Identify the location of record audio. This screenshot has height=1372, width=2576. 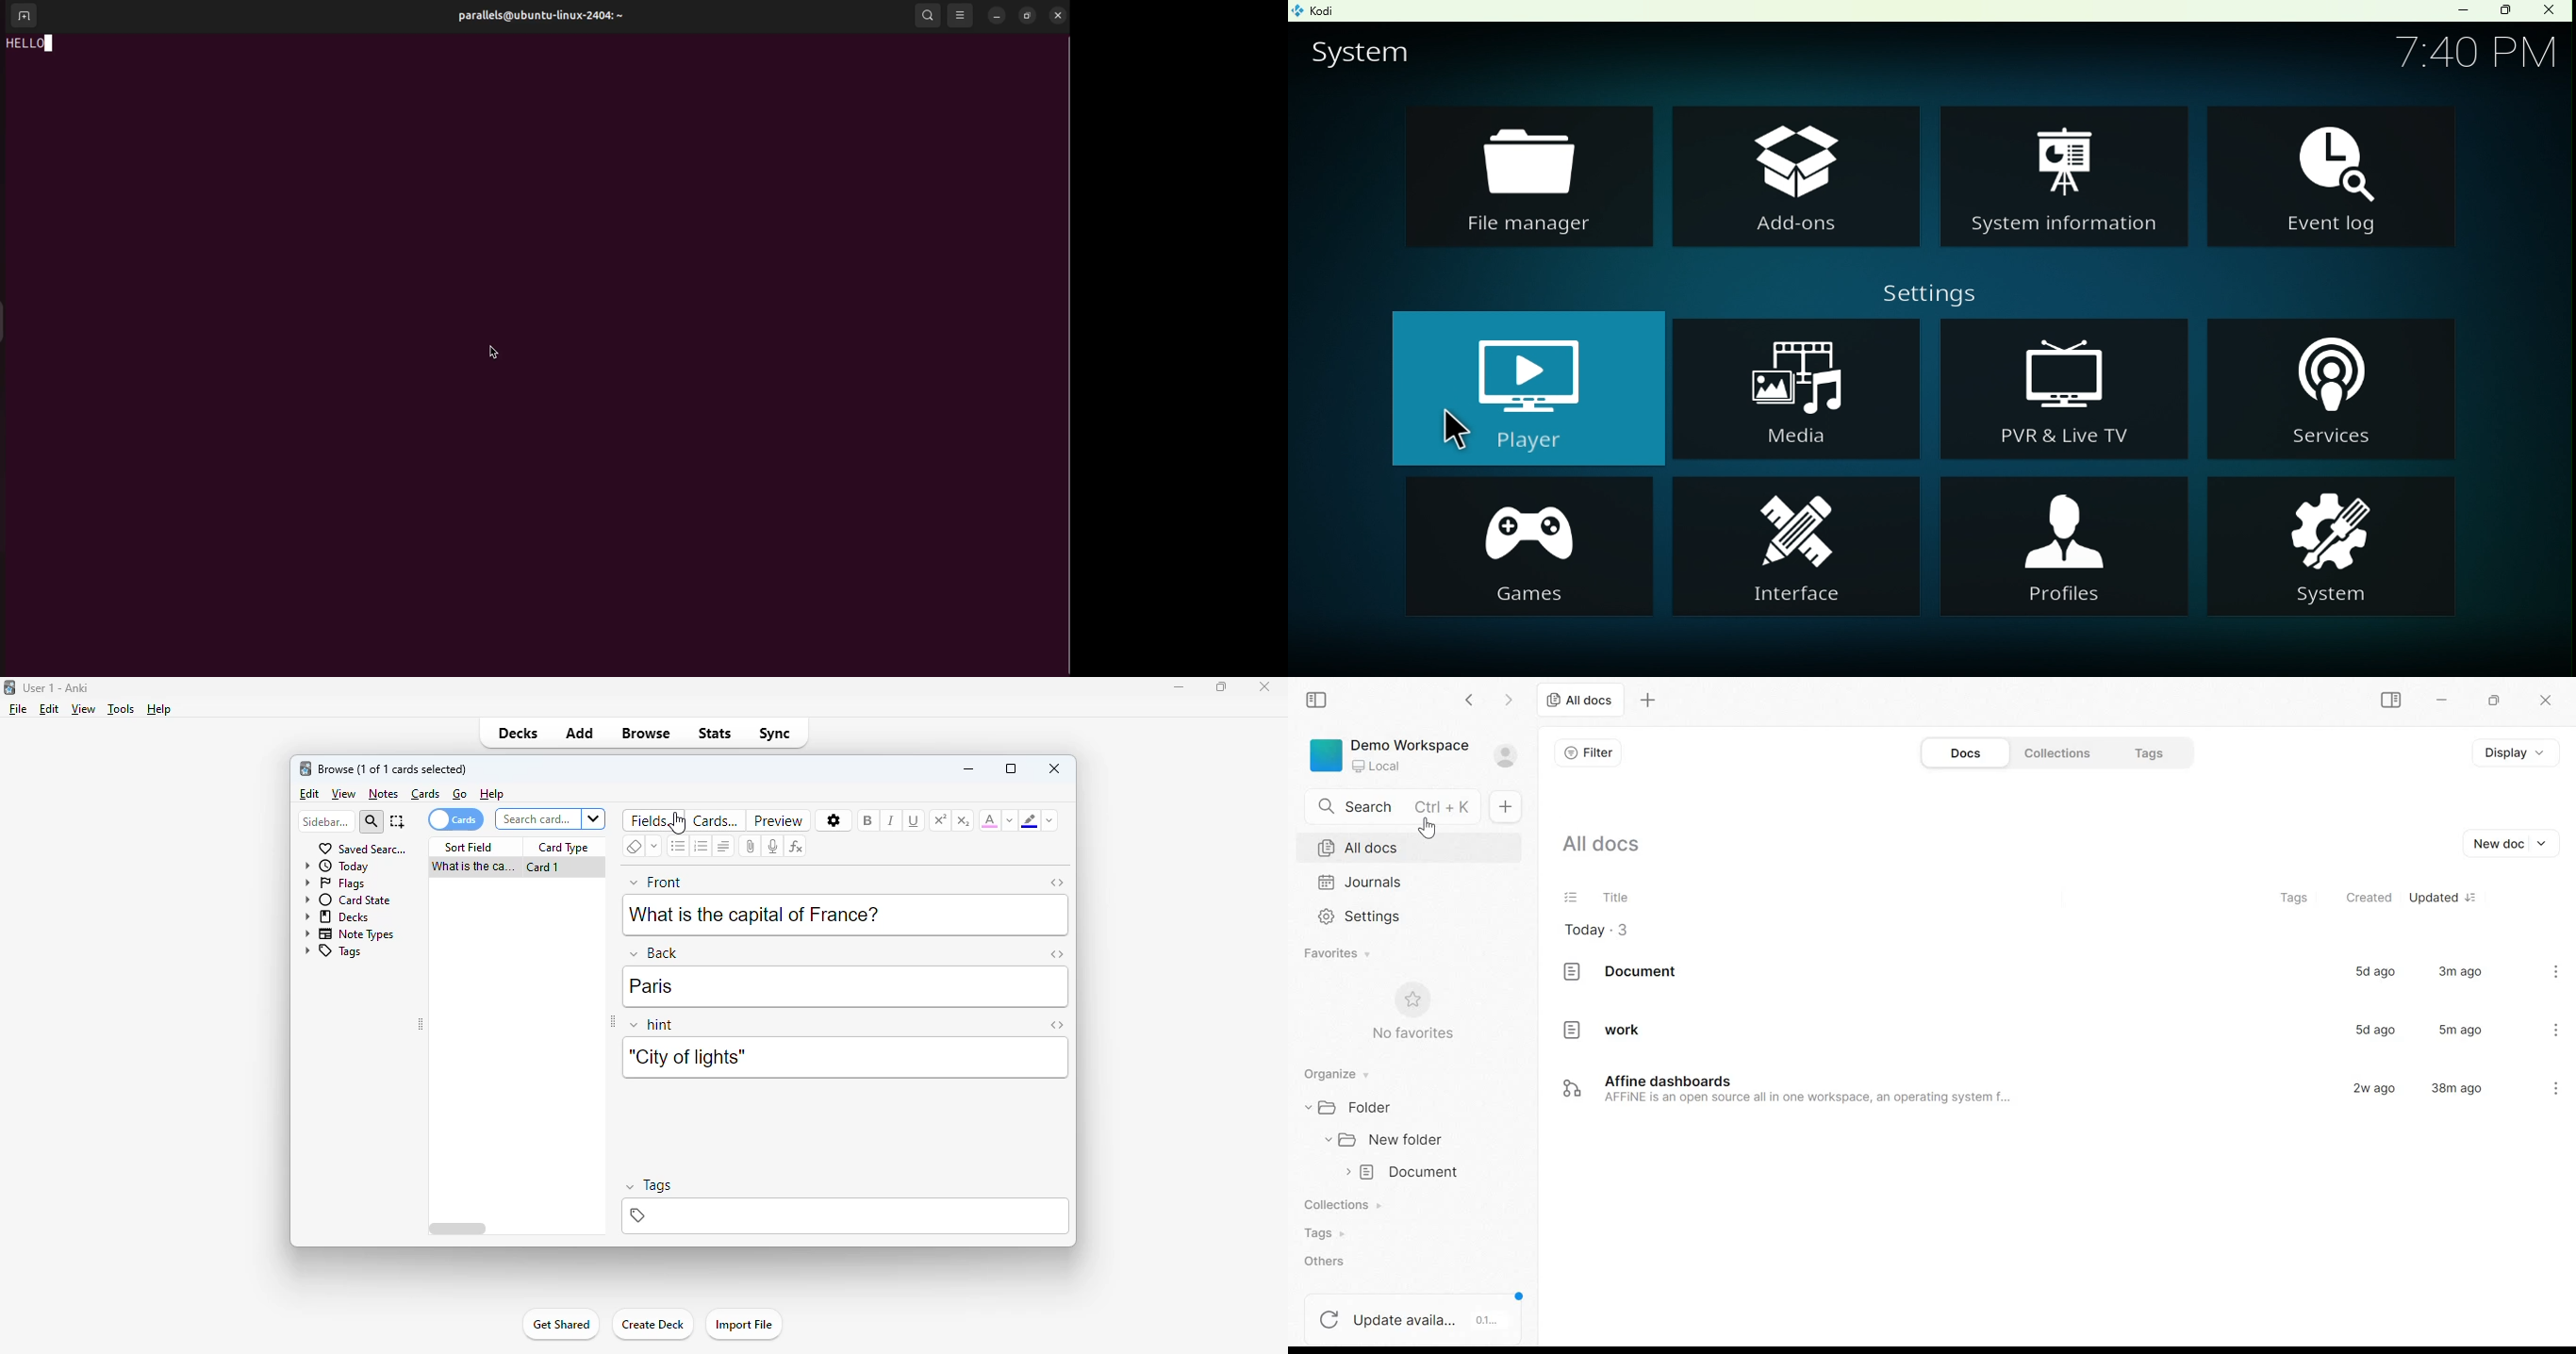
(772, 847).